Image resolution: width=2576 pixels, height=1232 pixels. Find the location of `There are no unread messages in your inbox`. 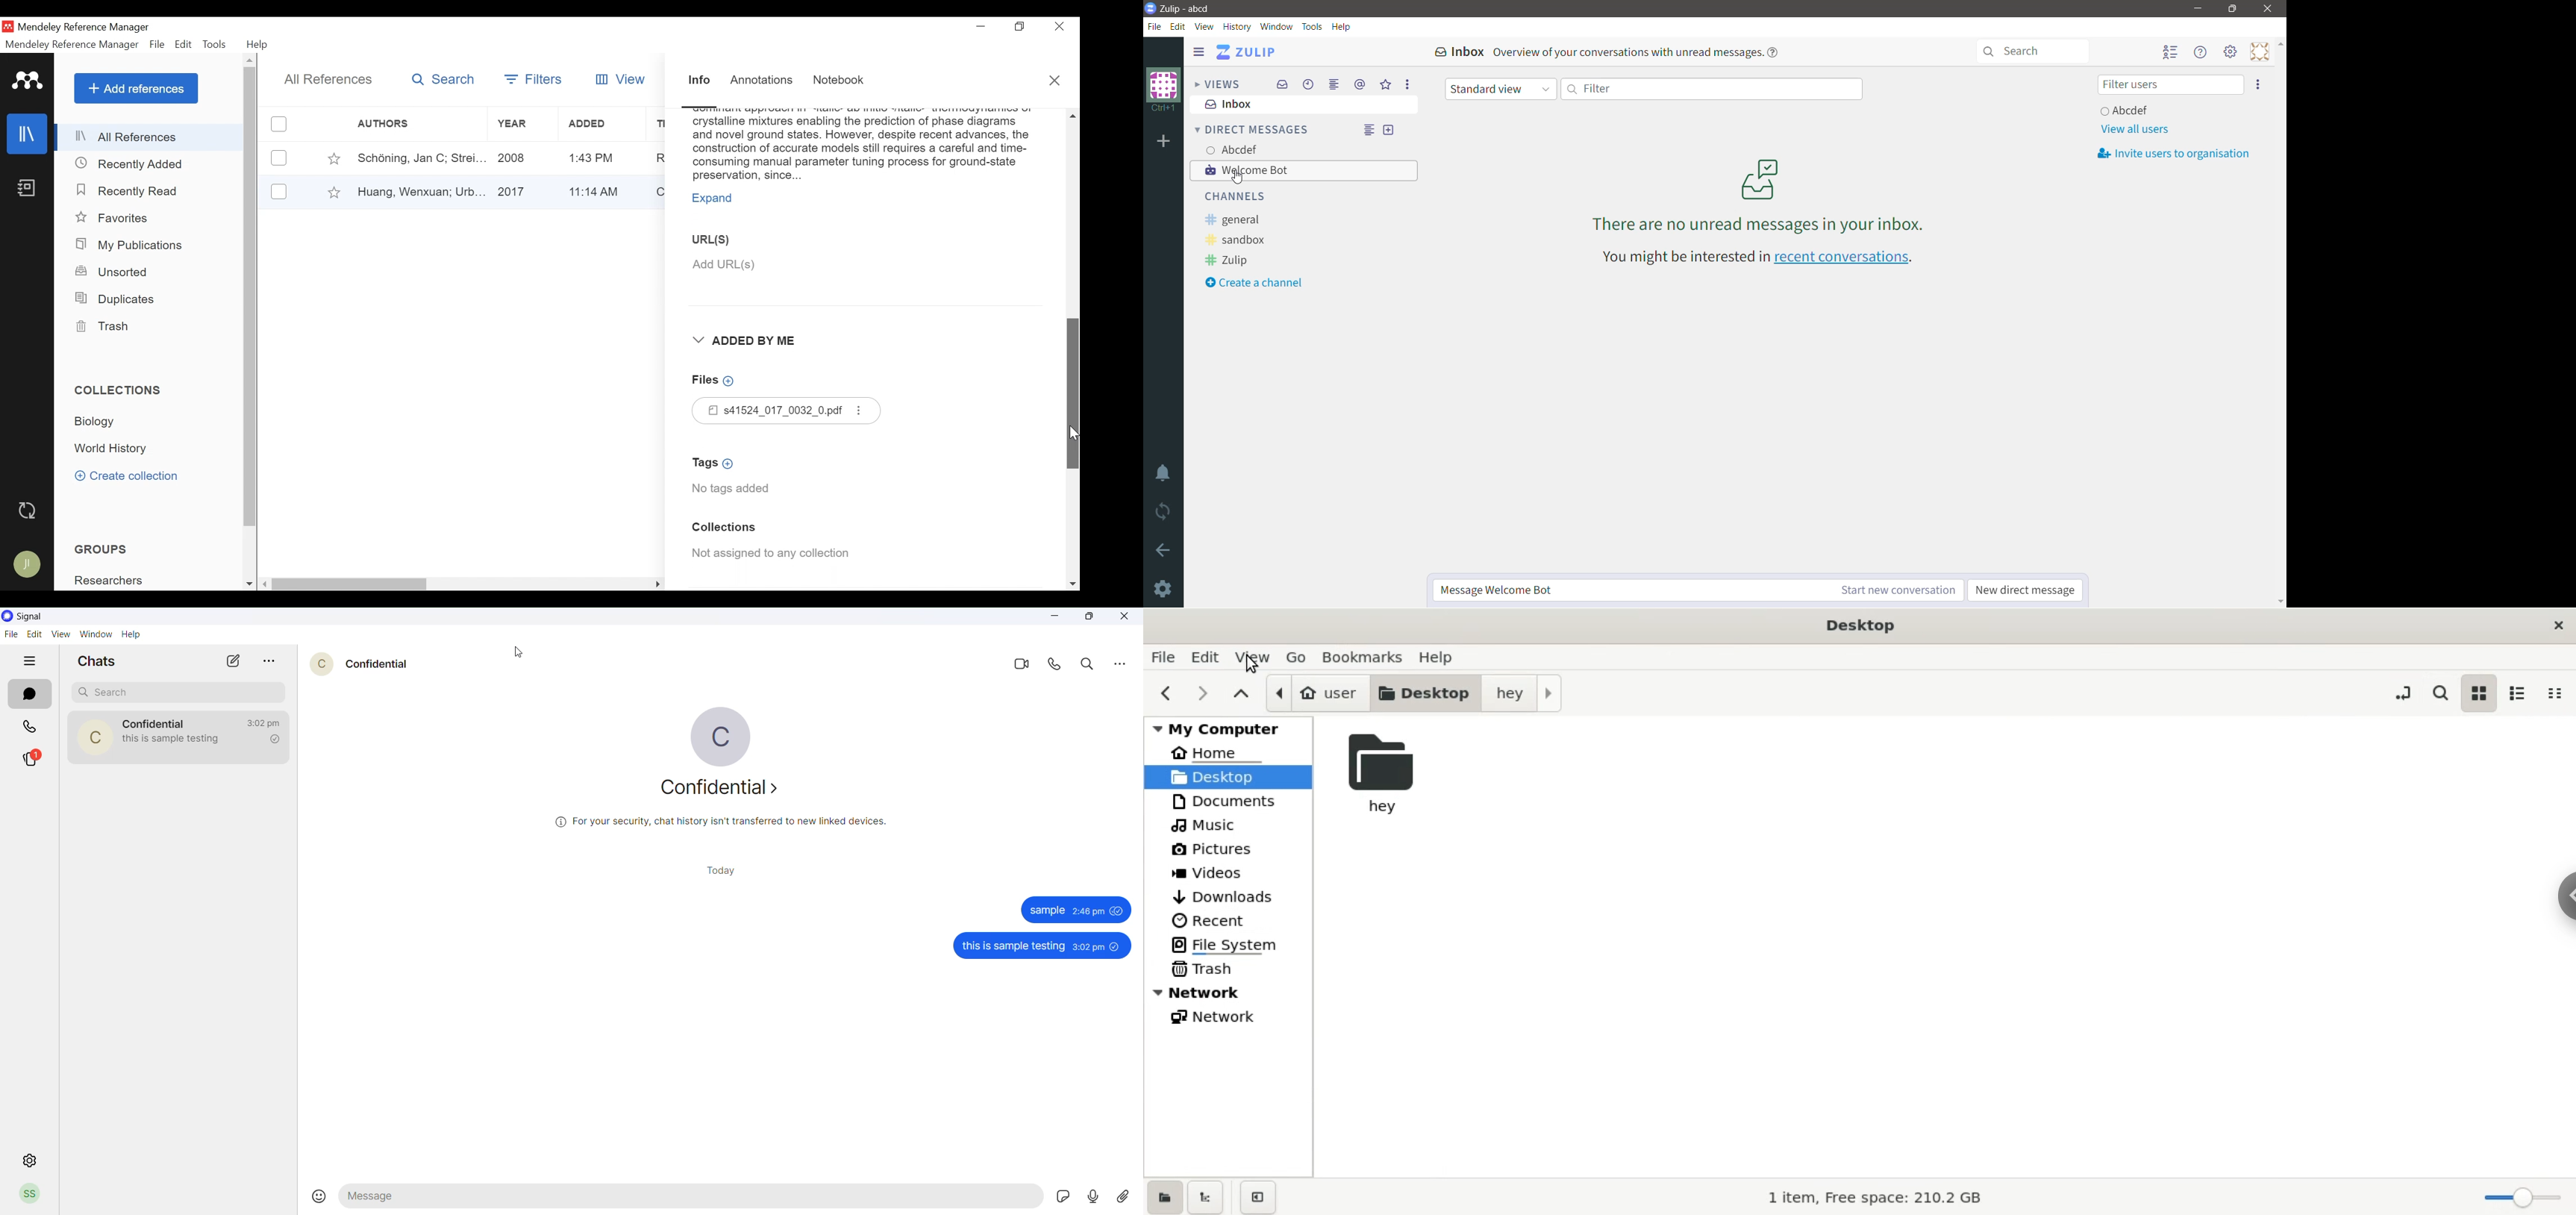

There are no unread messages in your inbox is located at coordinates (1759, 194).